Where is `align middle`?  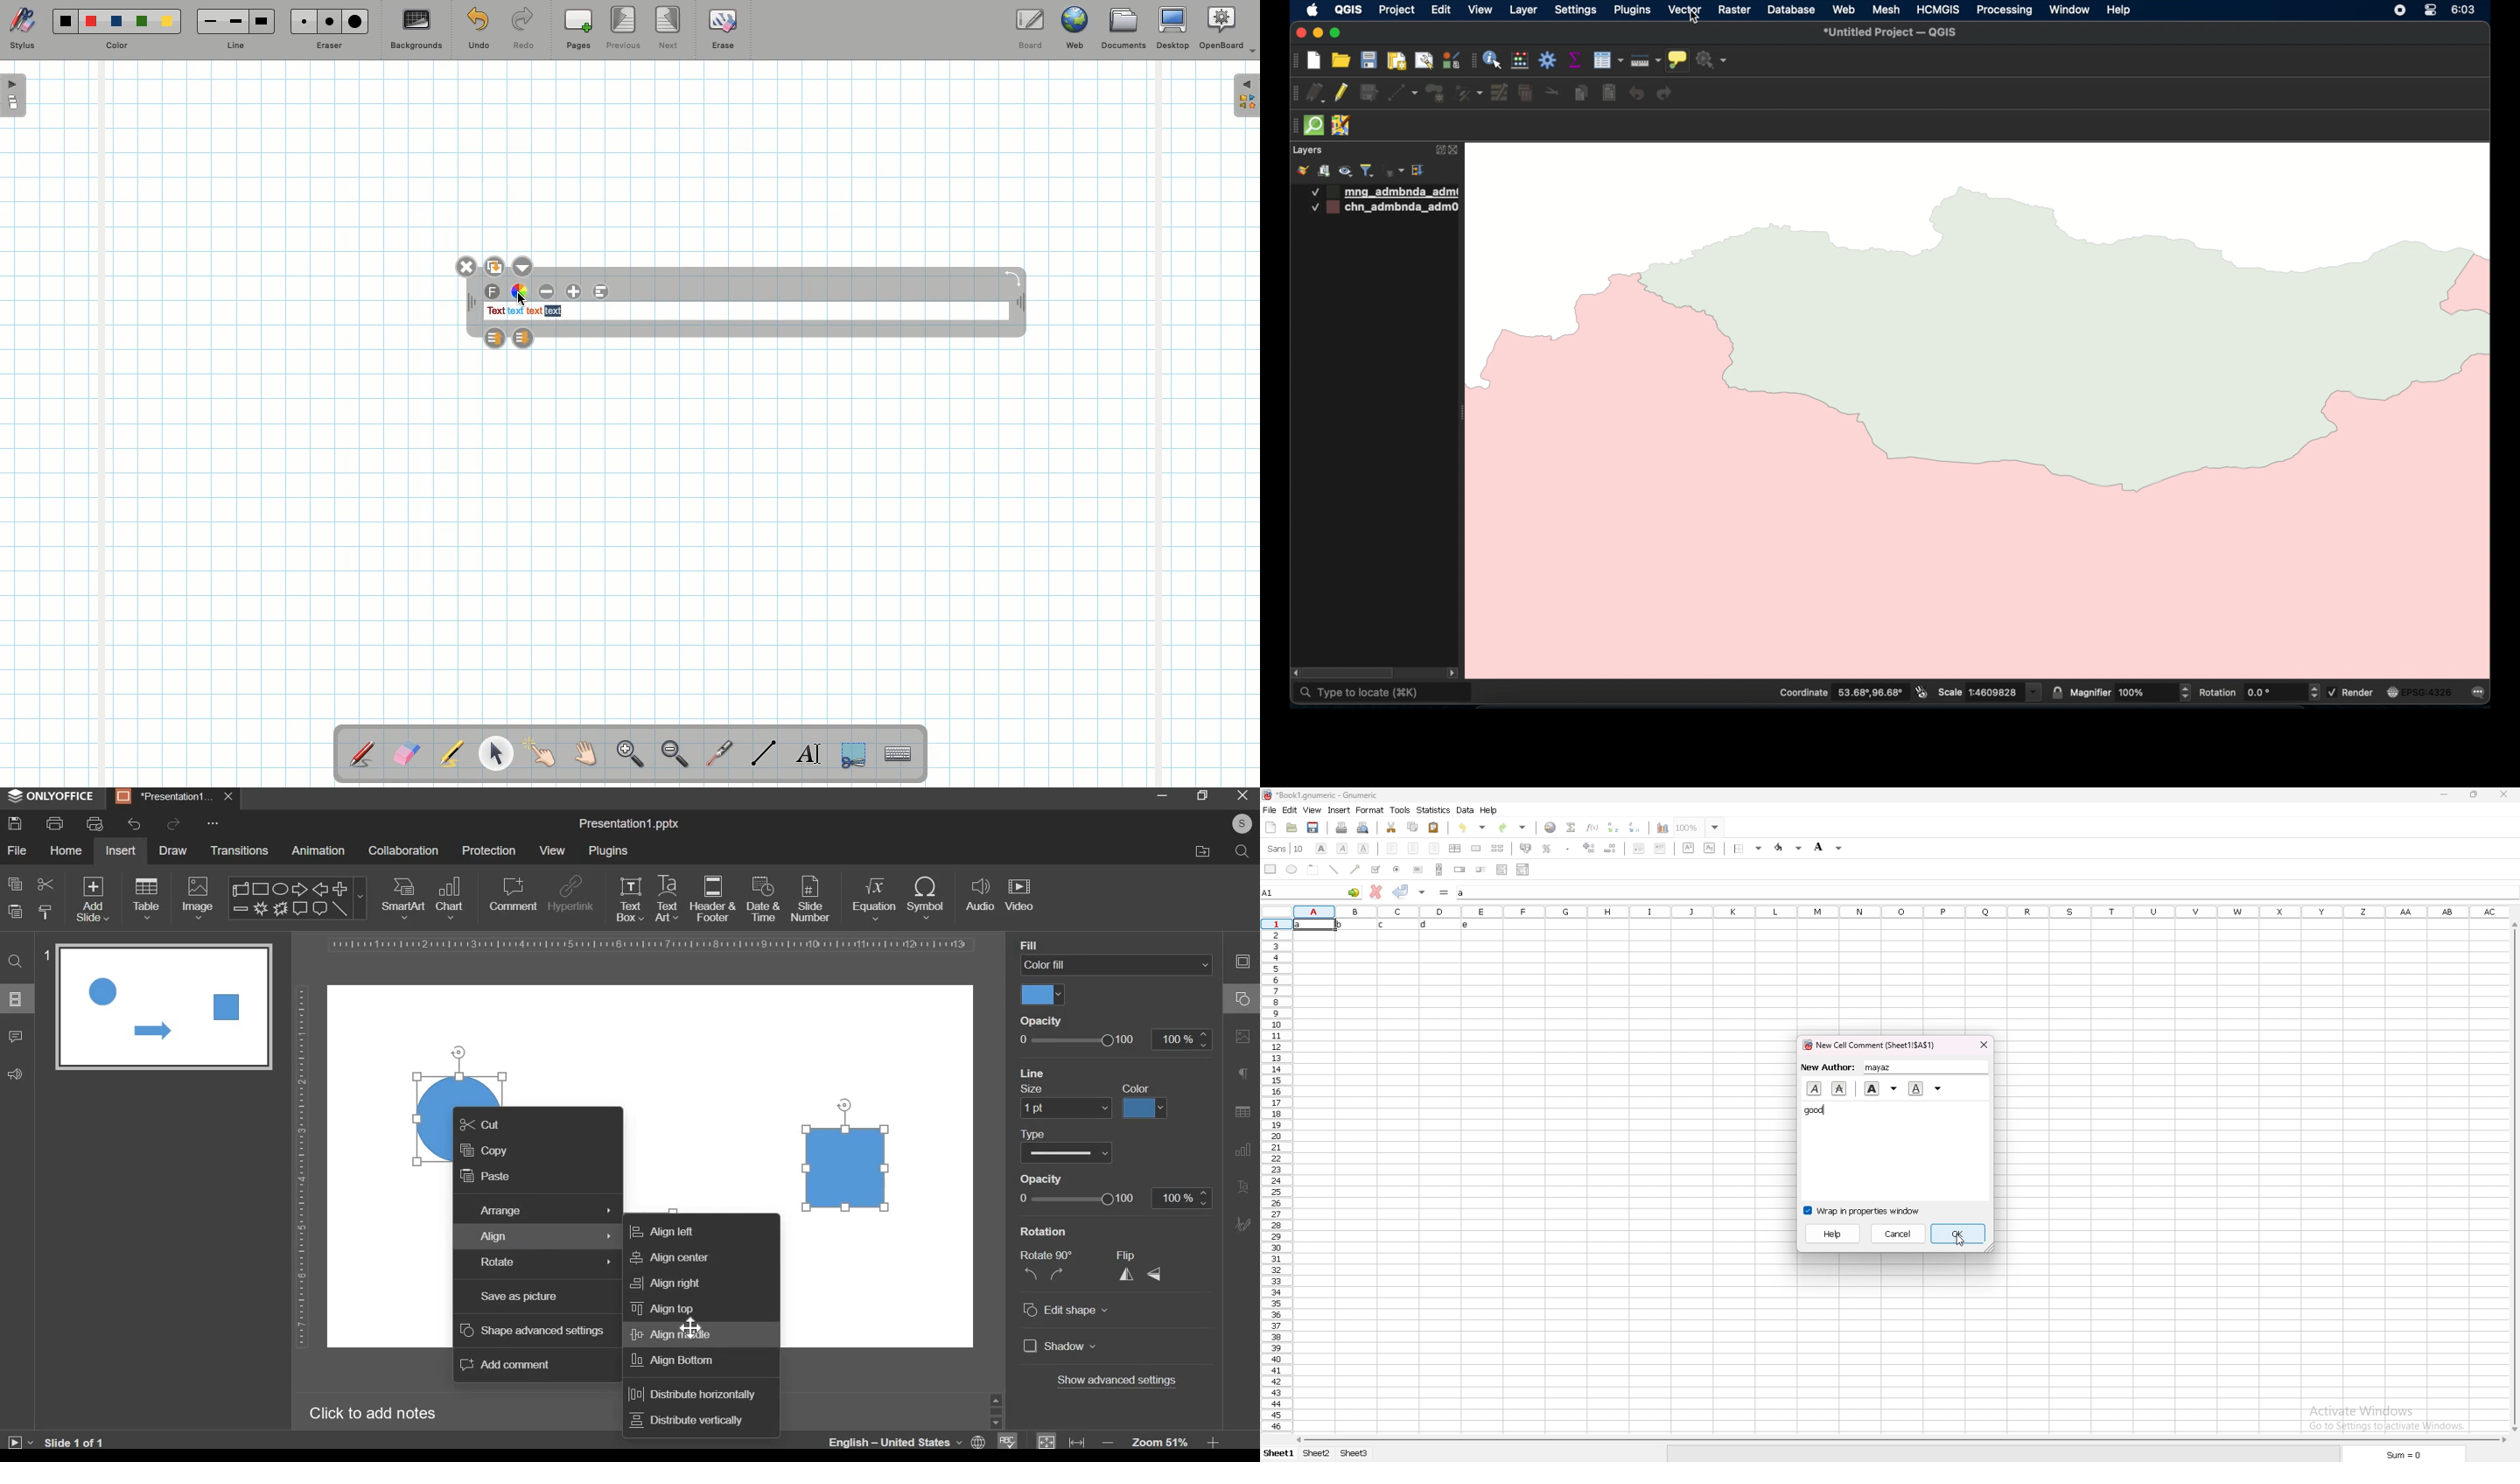 align middle is located at coordinates (670, 1335).